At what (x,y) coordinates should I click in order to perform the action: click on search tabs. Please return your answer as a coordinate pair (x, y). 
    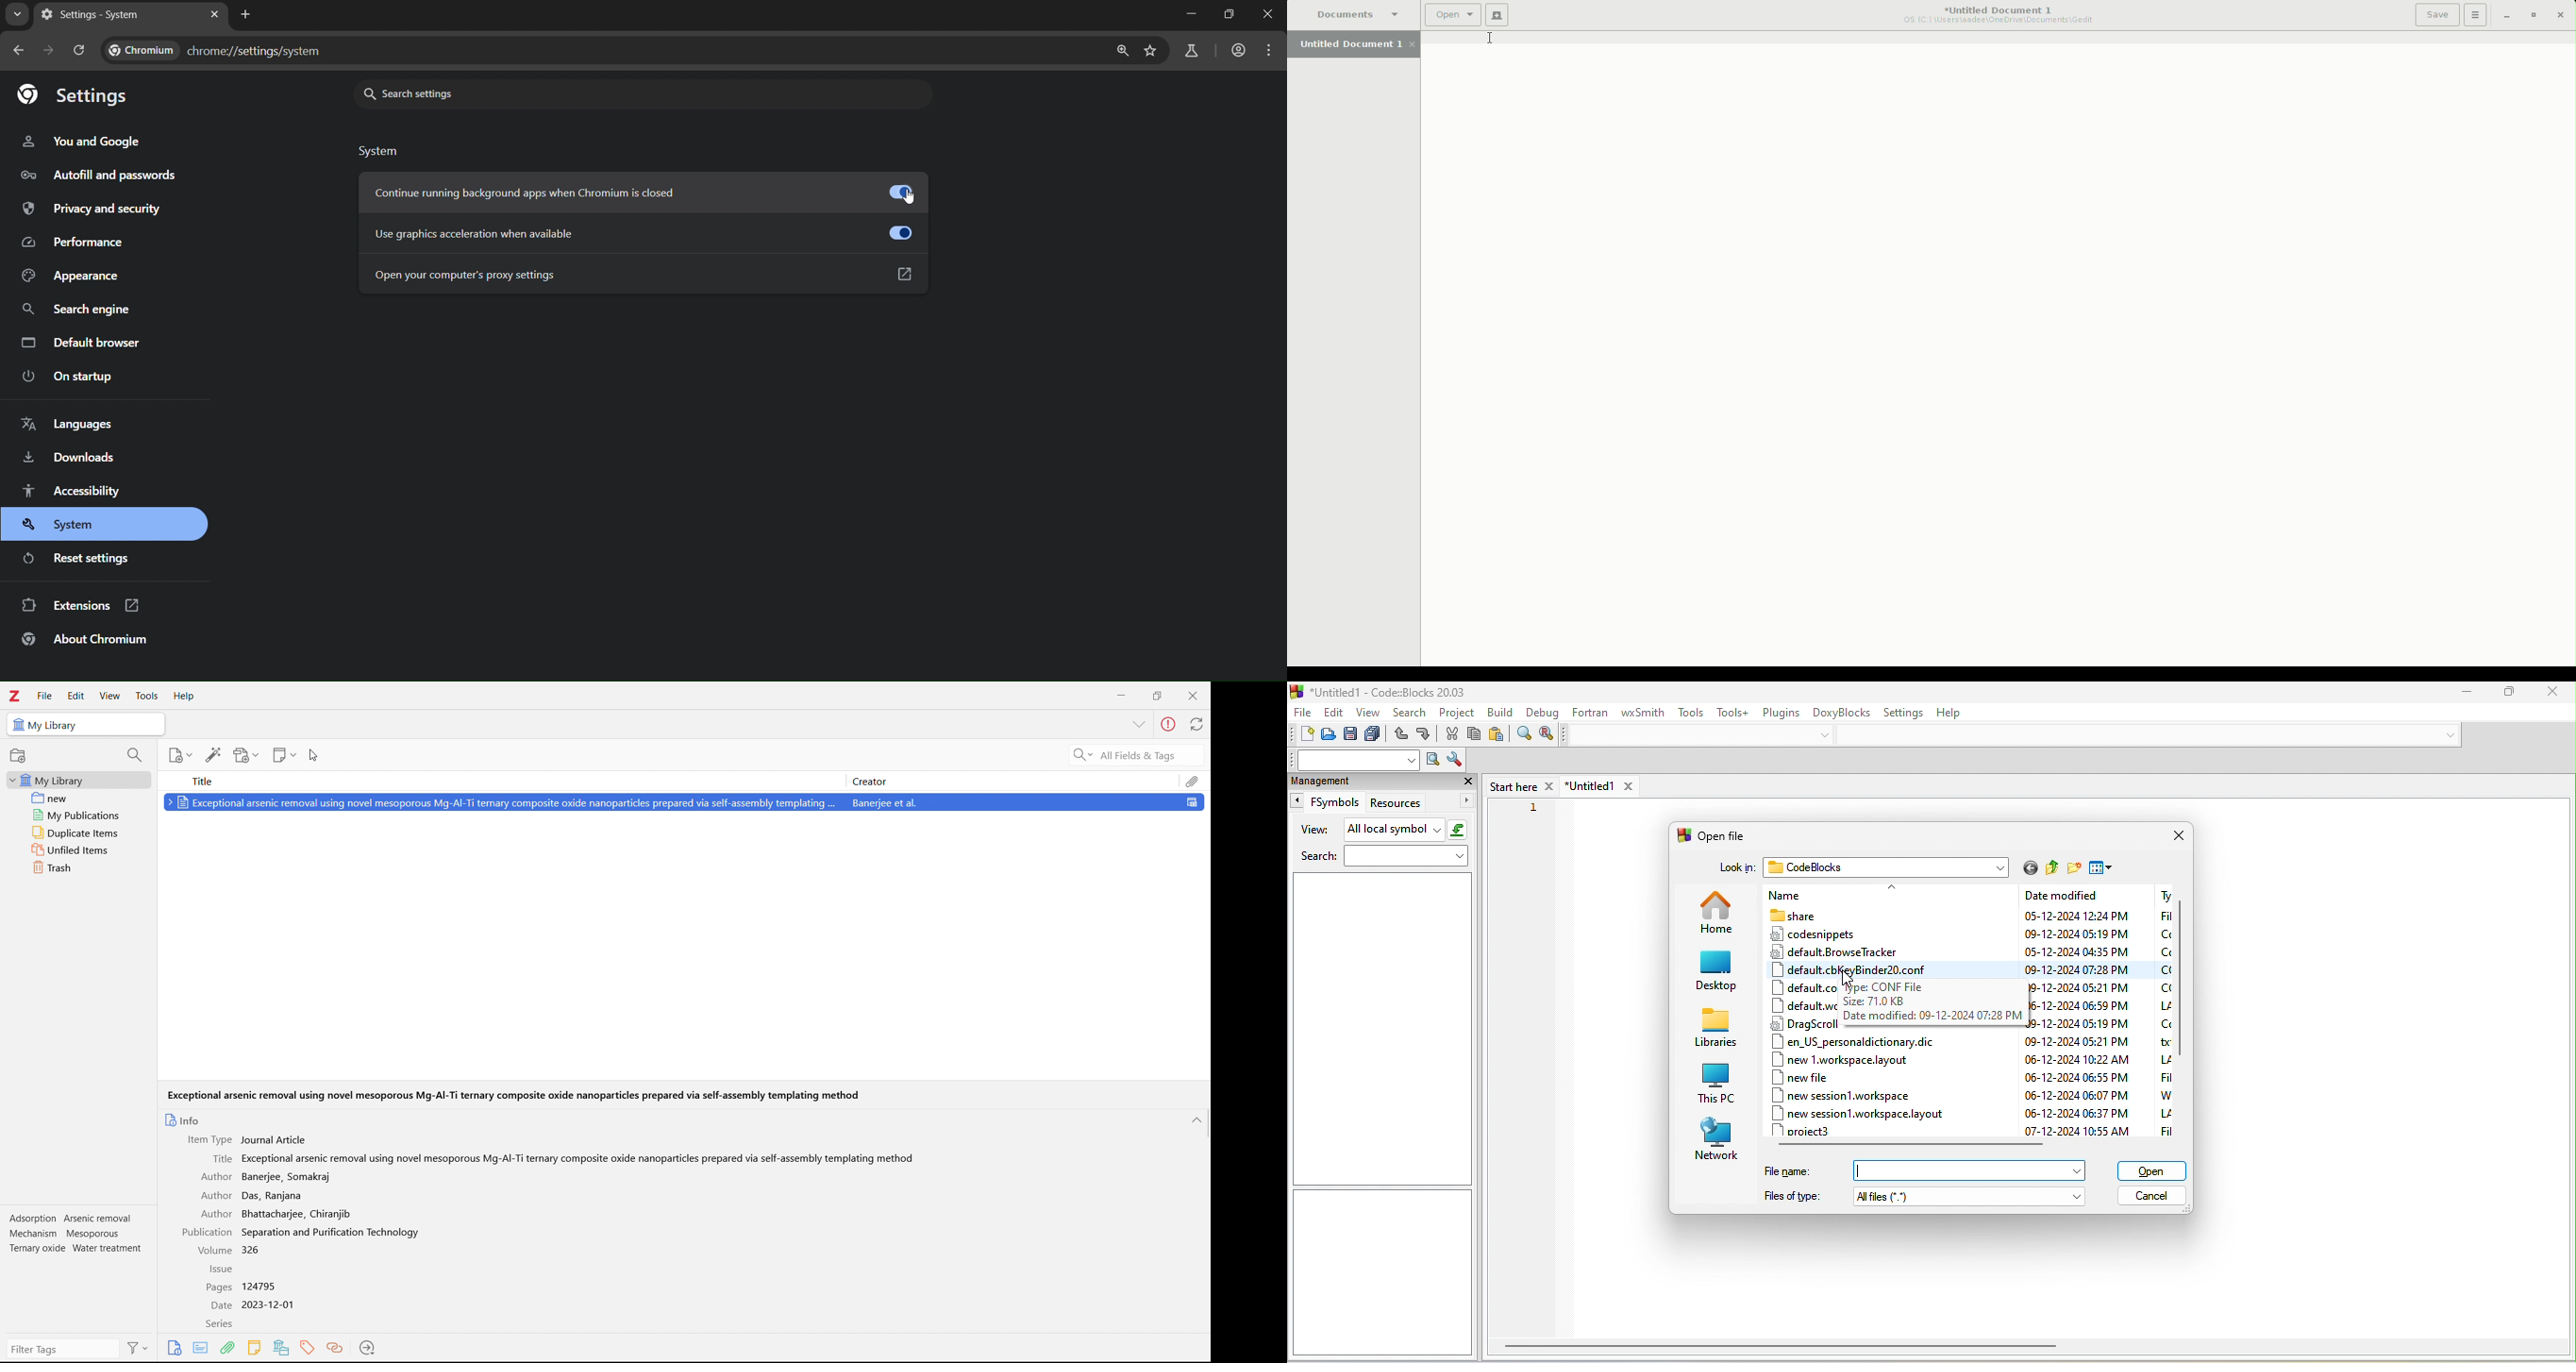
    Looking at the image, I should click on (19, 15).